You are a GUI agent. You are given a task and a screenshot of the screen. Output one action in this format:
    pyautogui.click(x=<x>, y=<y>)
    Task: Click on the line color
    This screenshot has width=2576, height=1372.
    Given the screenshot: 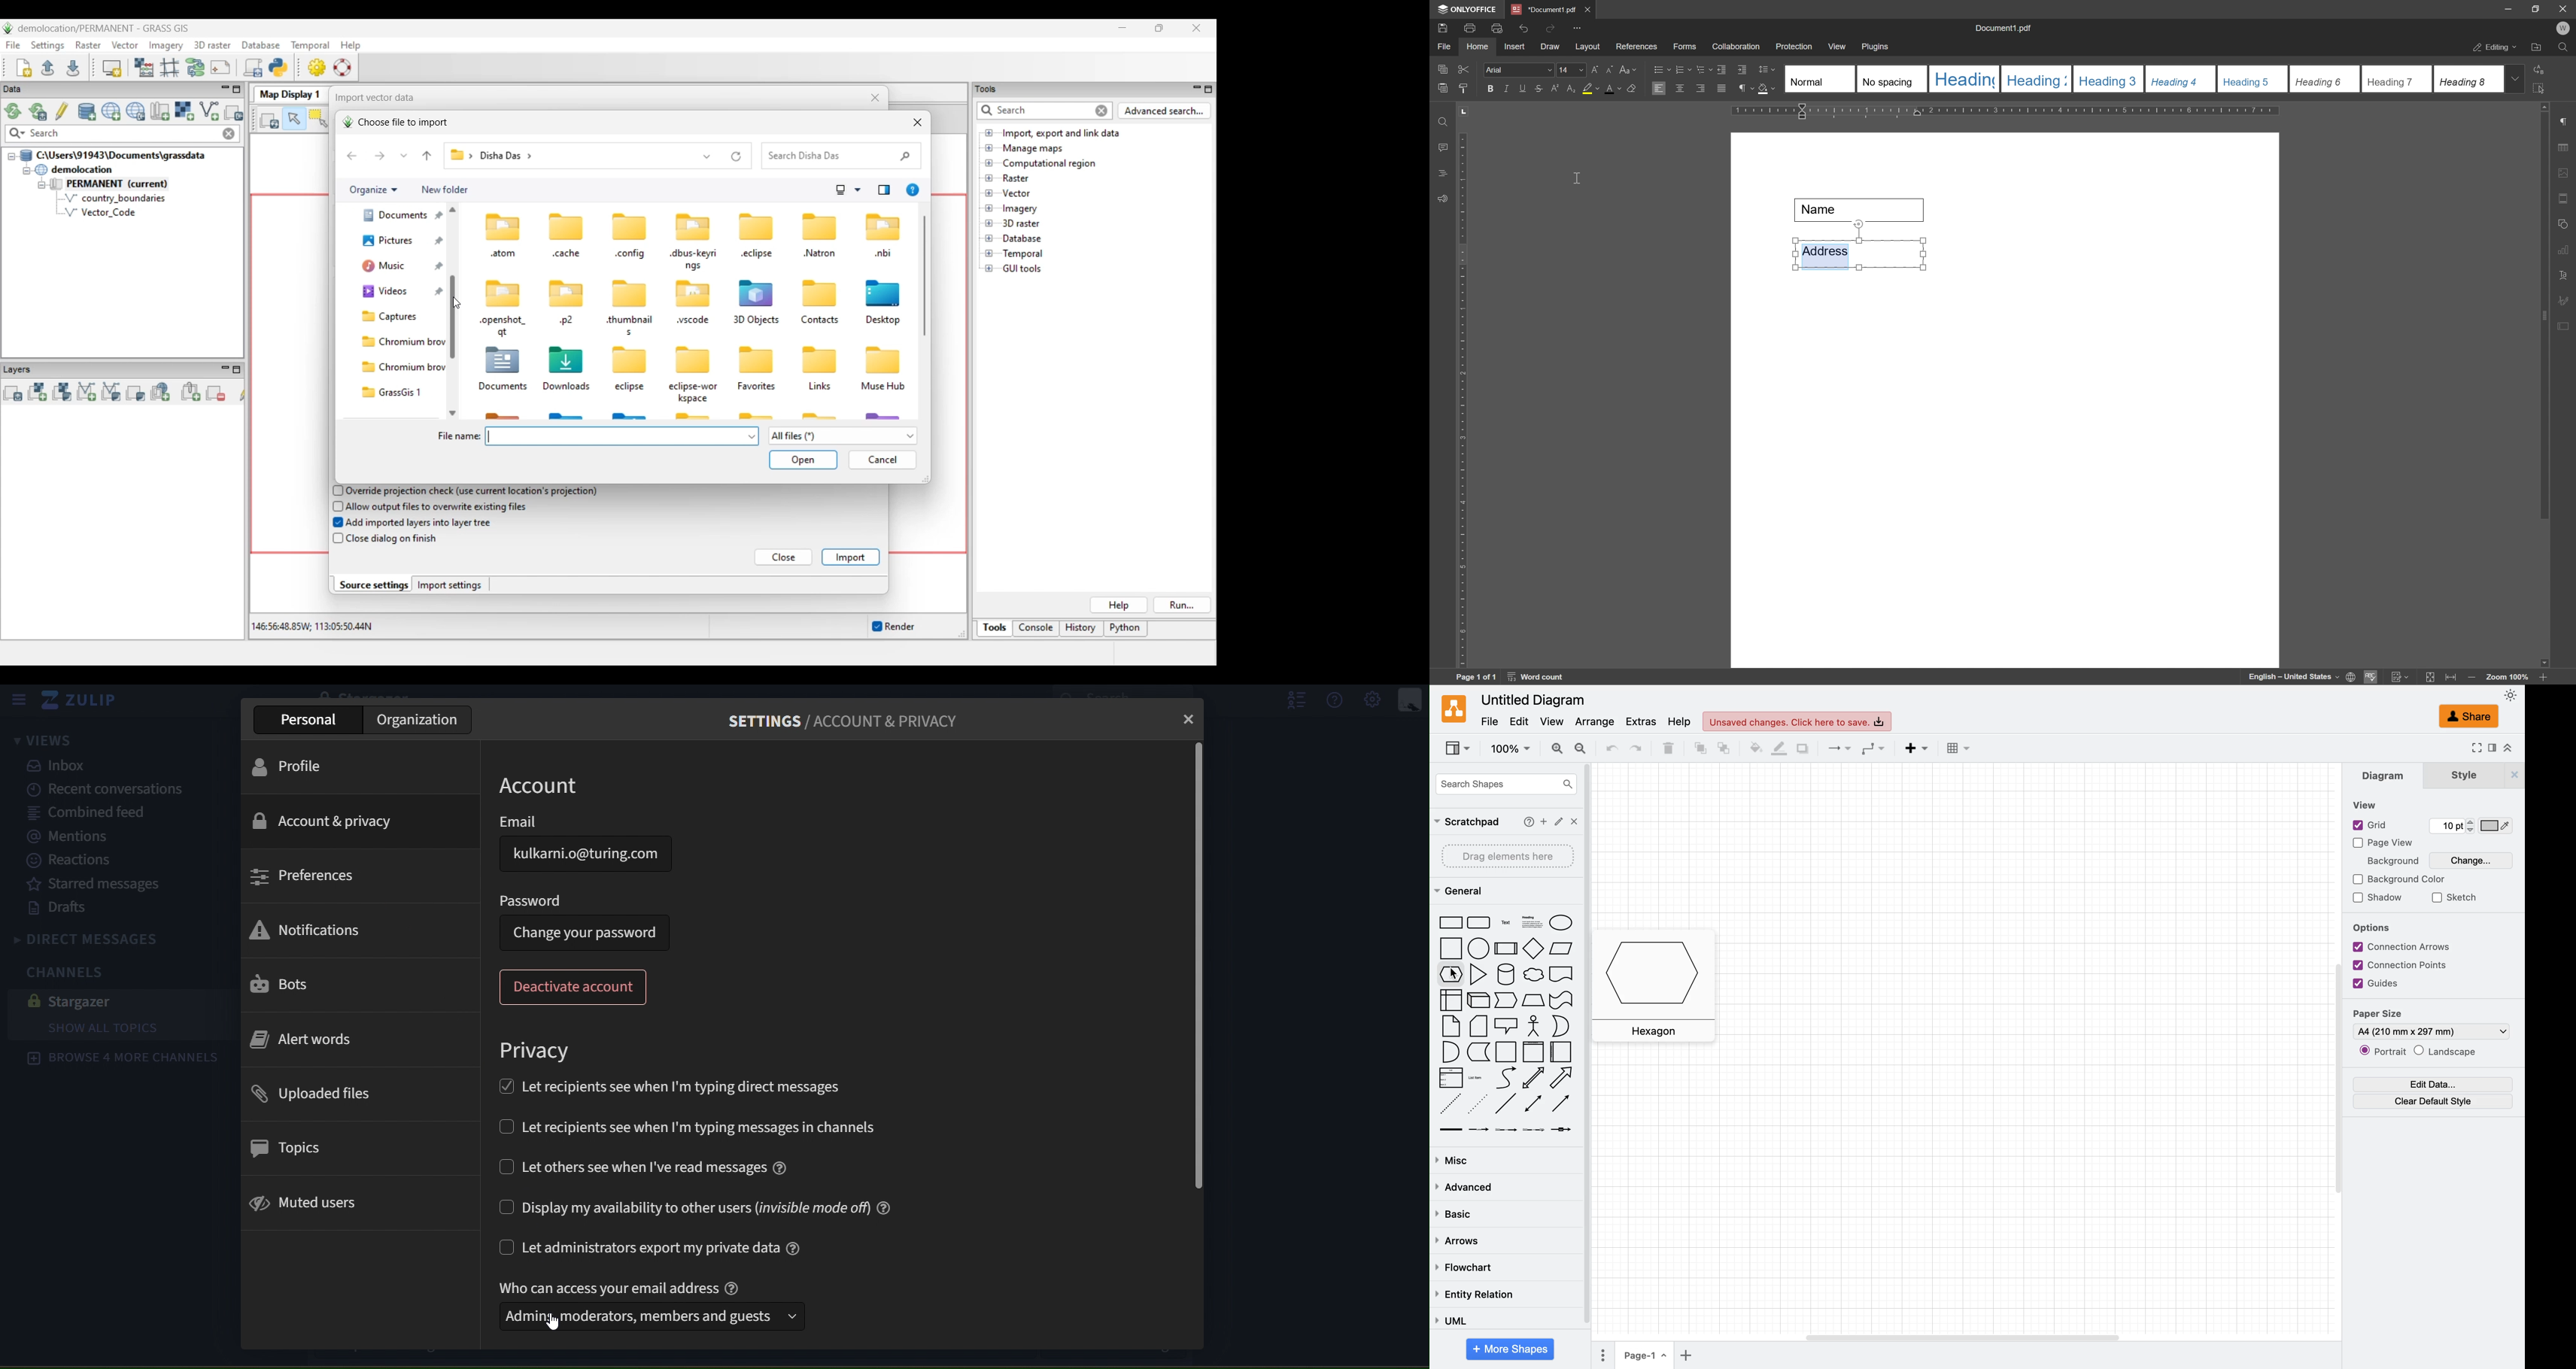 What is the action you would take?
    pyautogui.click(x=1776, y=748)
    